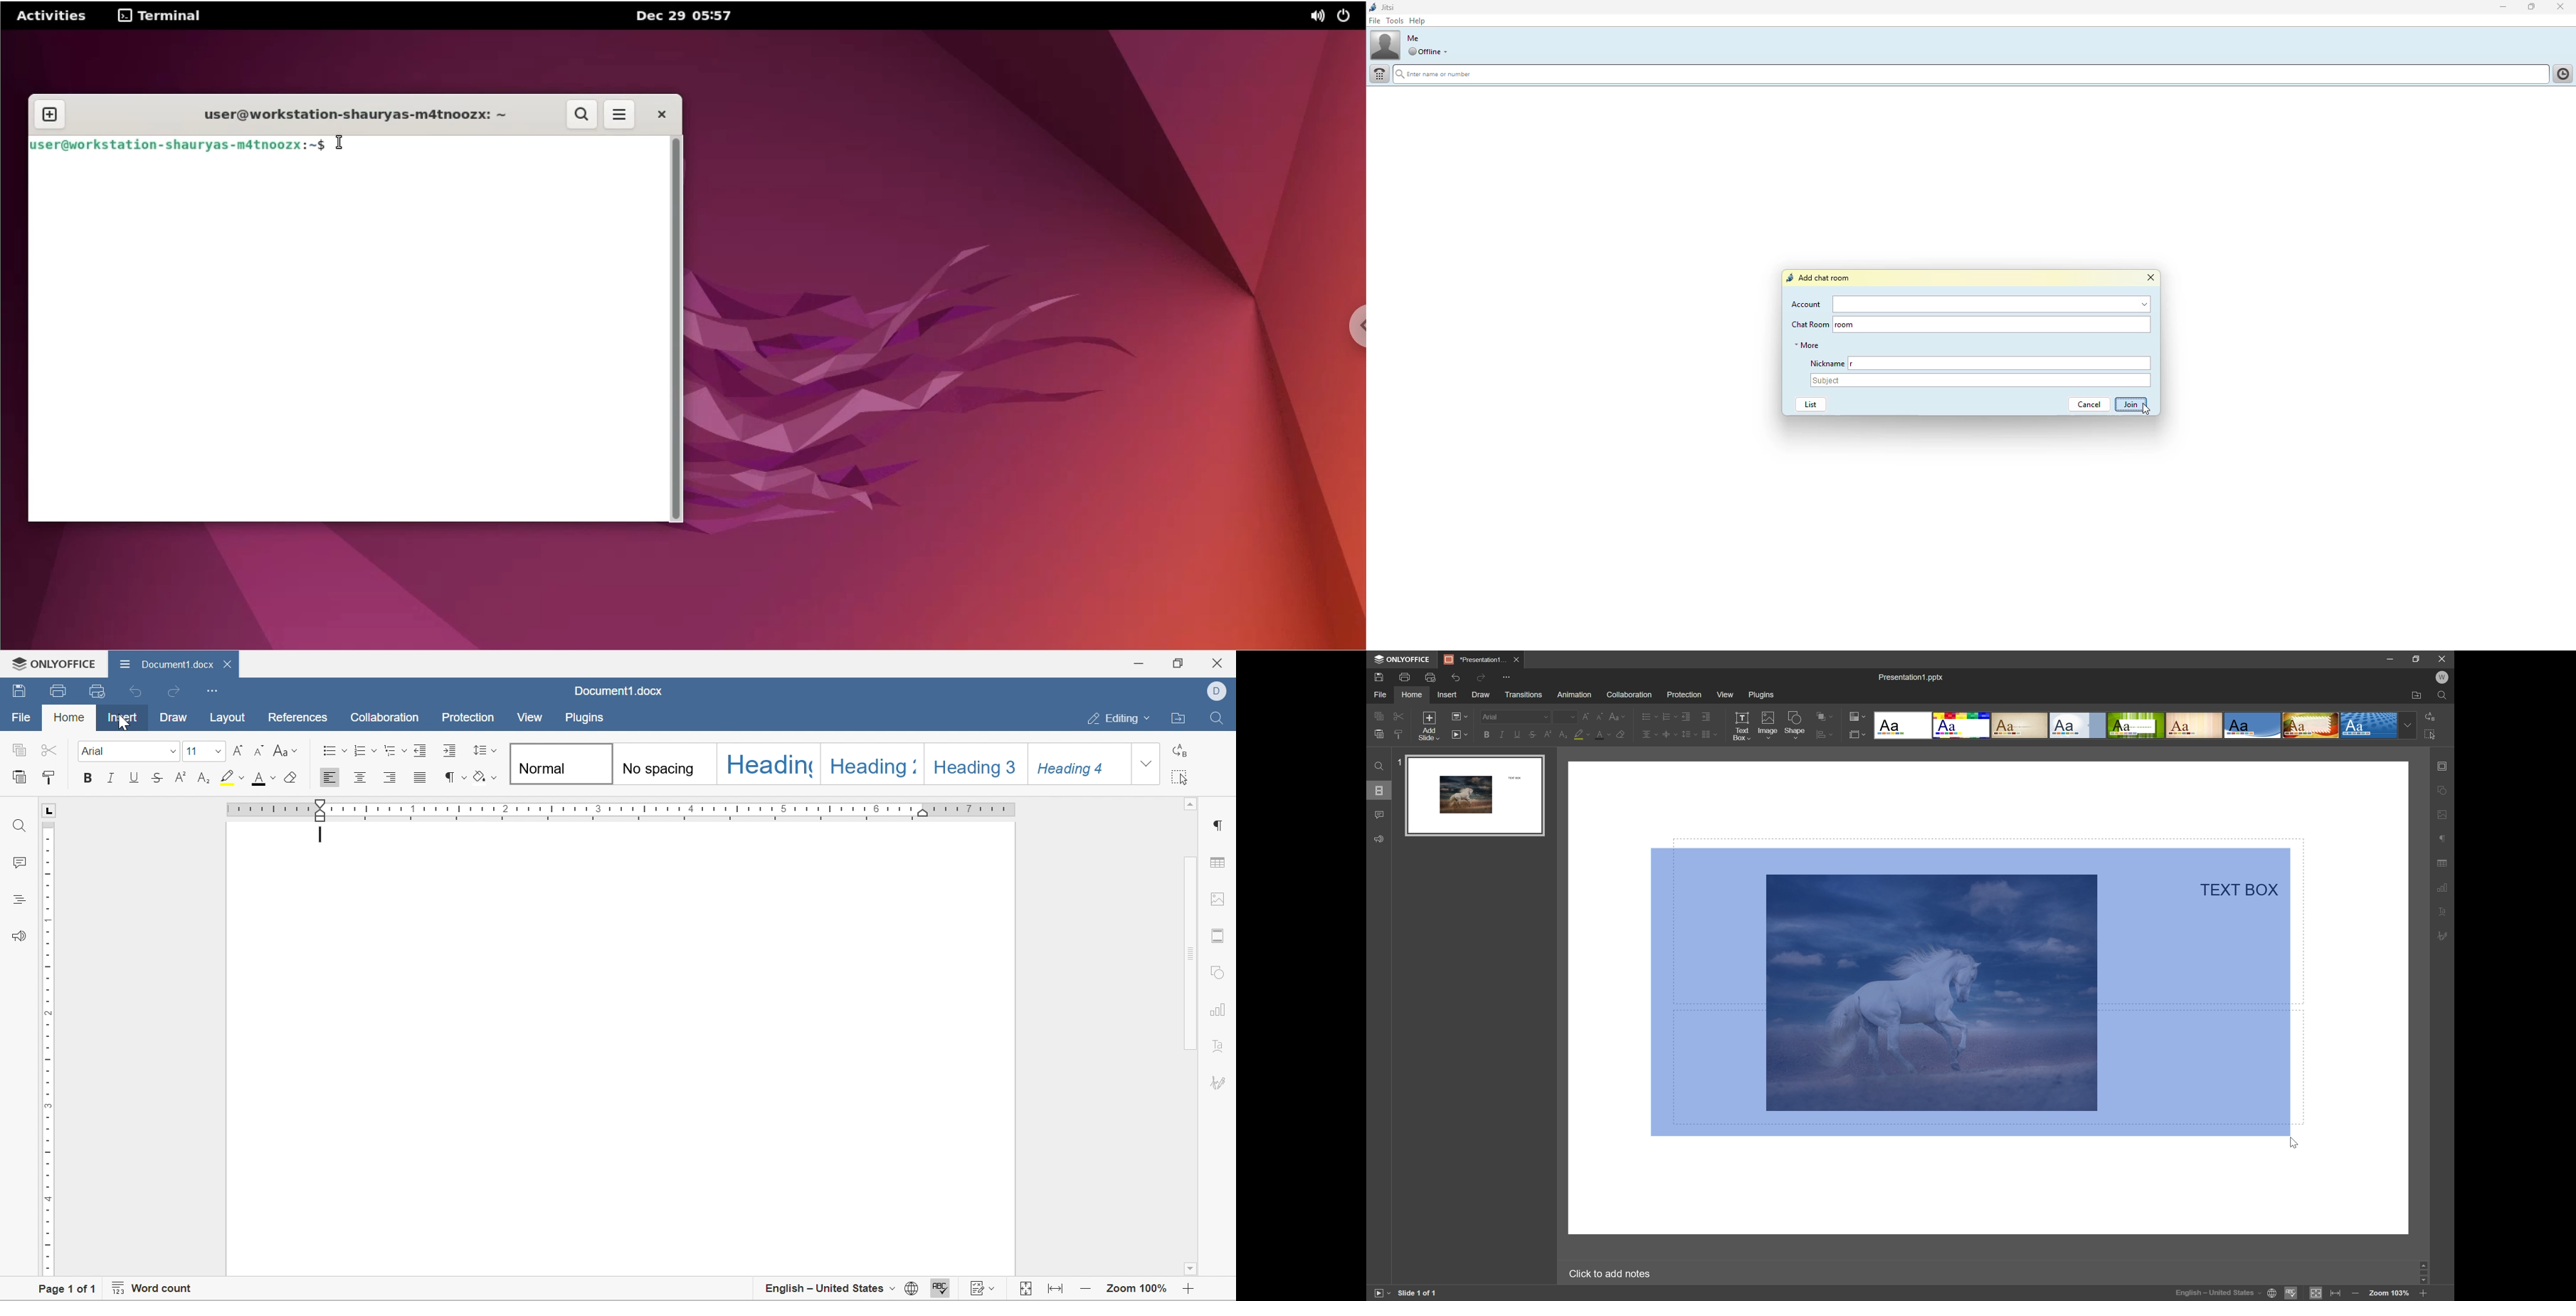 The image size is (2576, 1316). Describe the element at coordinates (204, 778) in the screenshot. I see `Subscript` at that location.